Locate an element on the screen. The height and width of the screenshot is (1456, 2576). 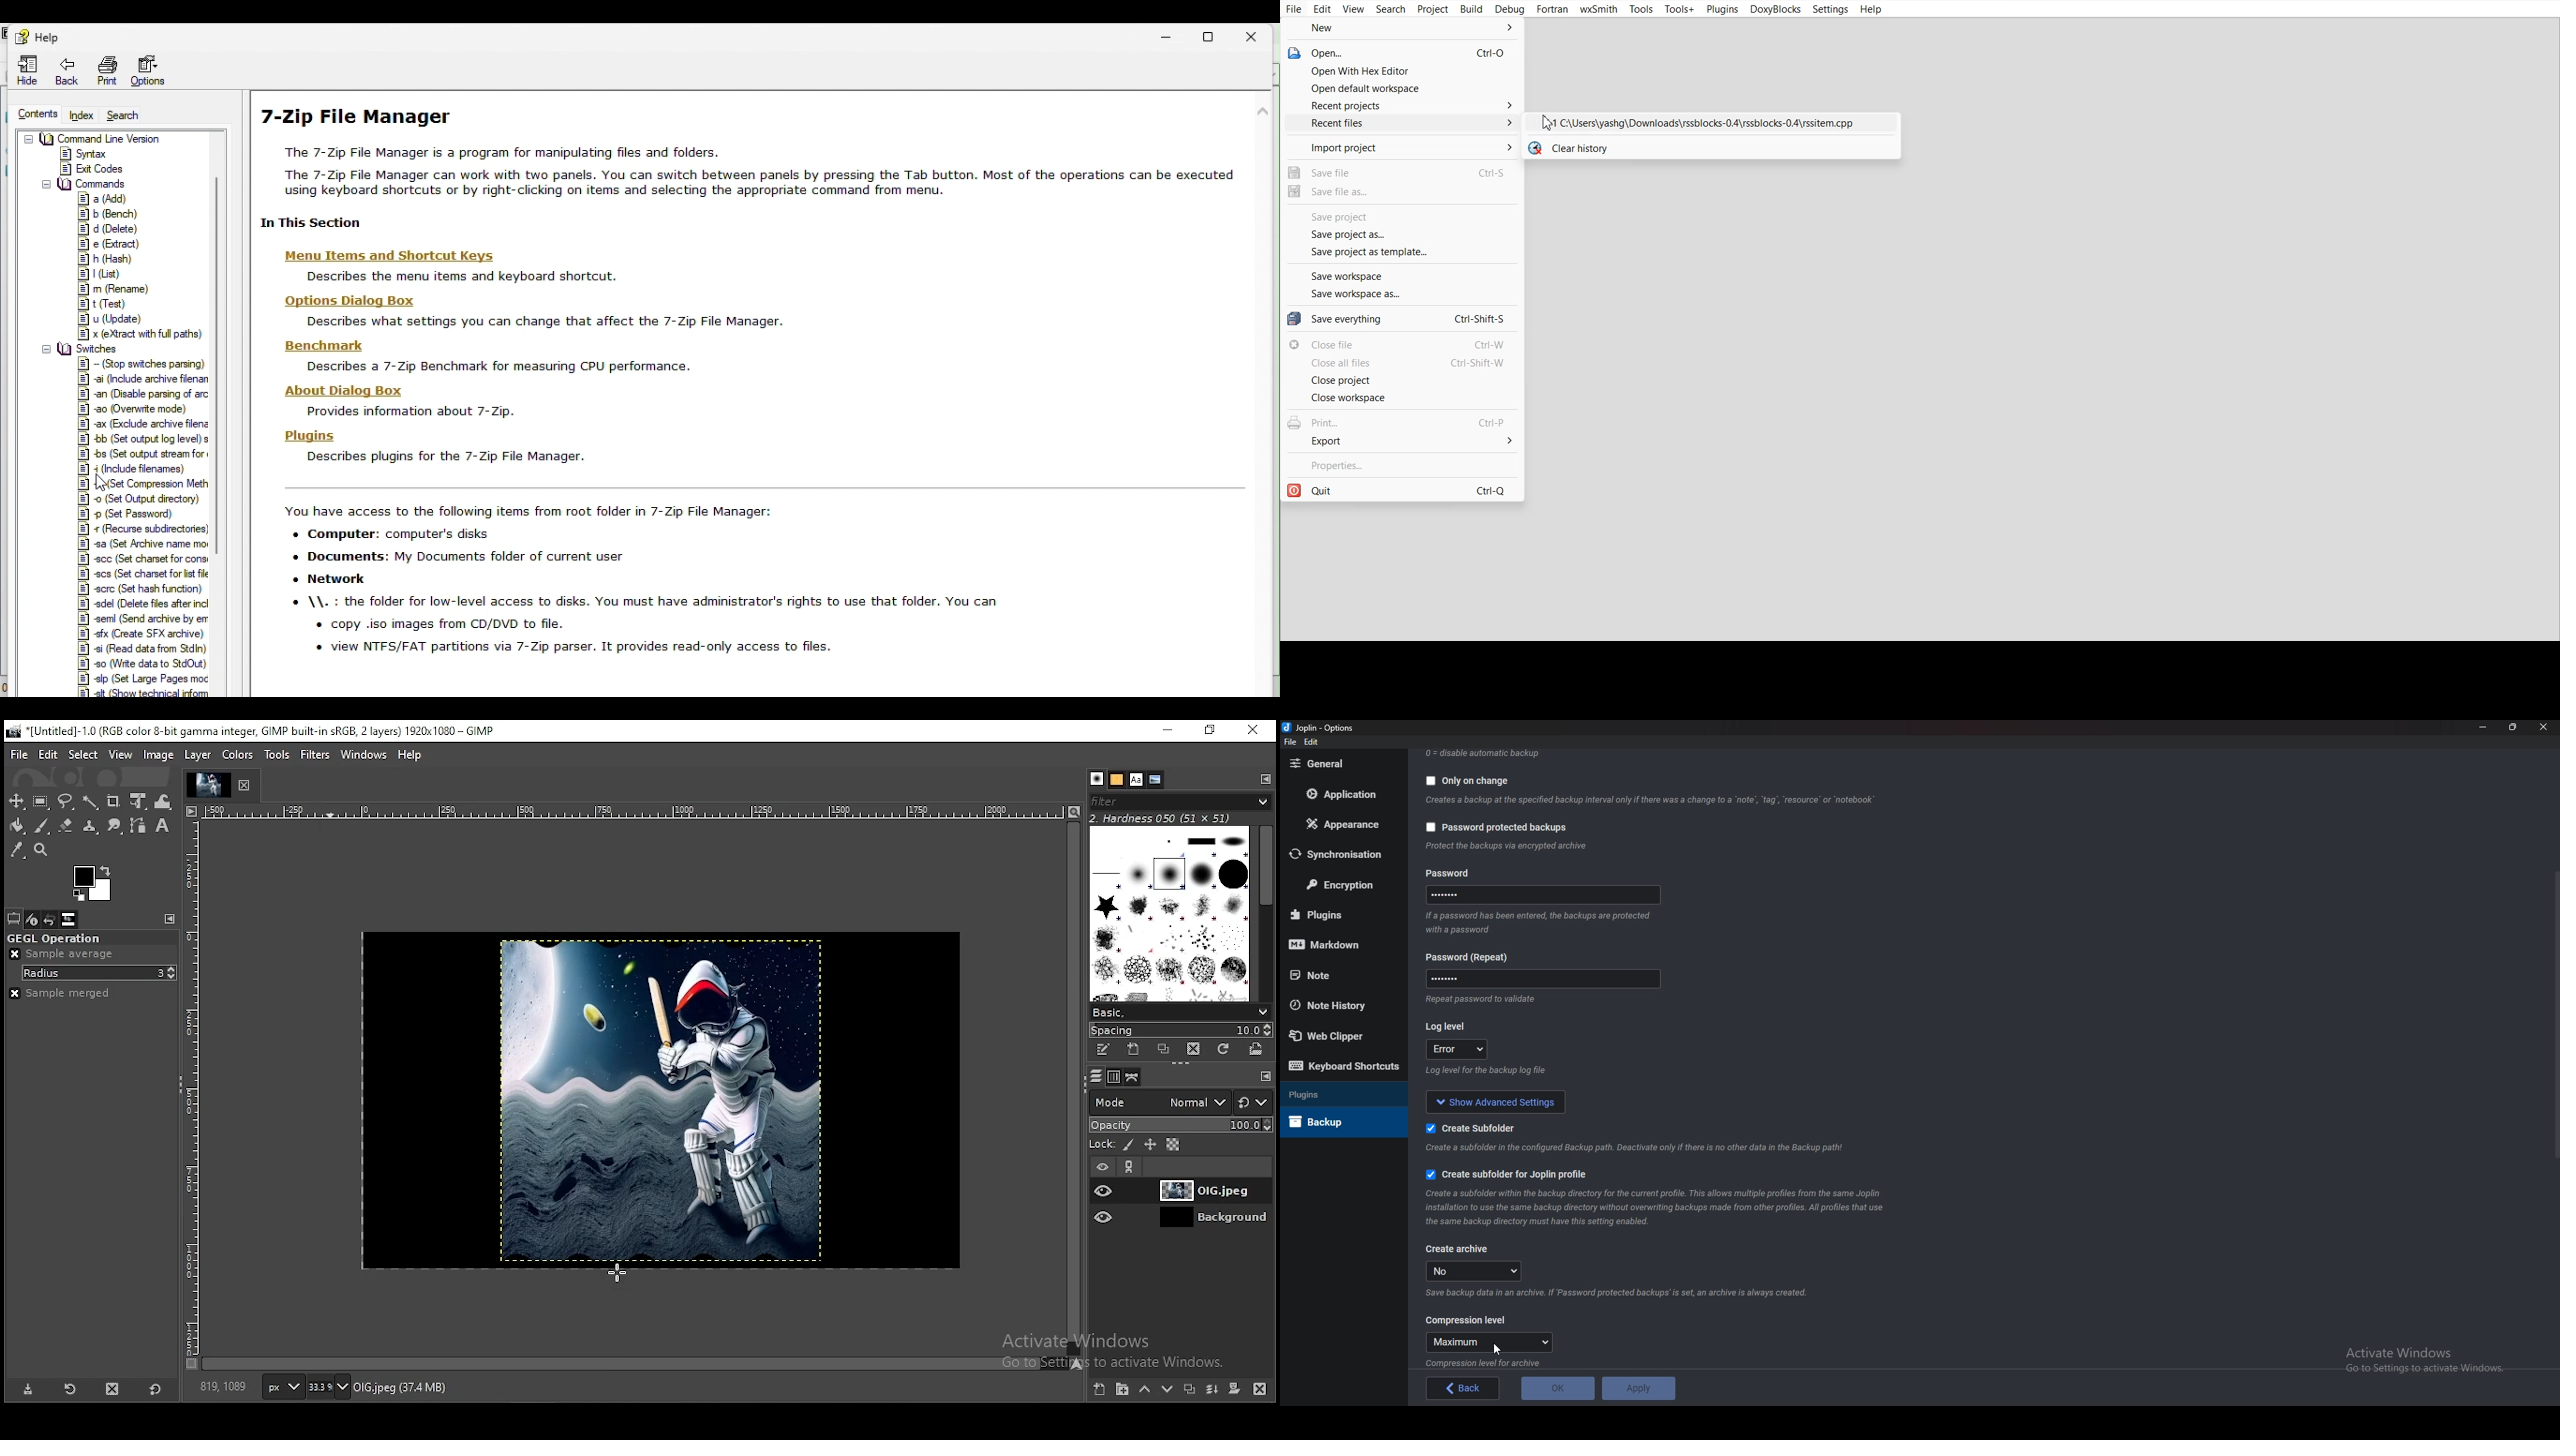
Close file is located at coordinates (1403, 344).